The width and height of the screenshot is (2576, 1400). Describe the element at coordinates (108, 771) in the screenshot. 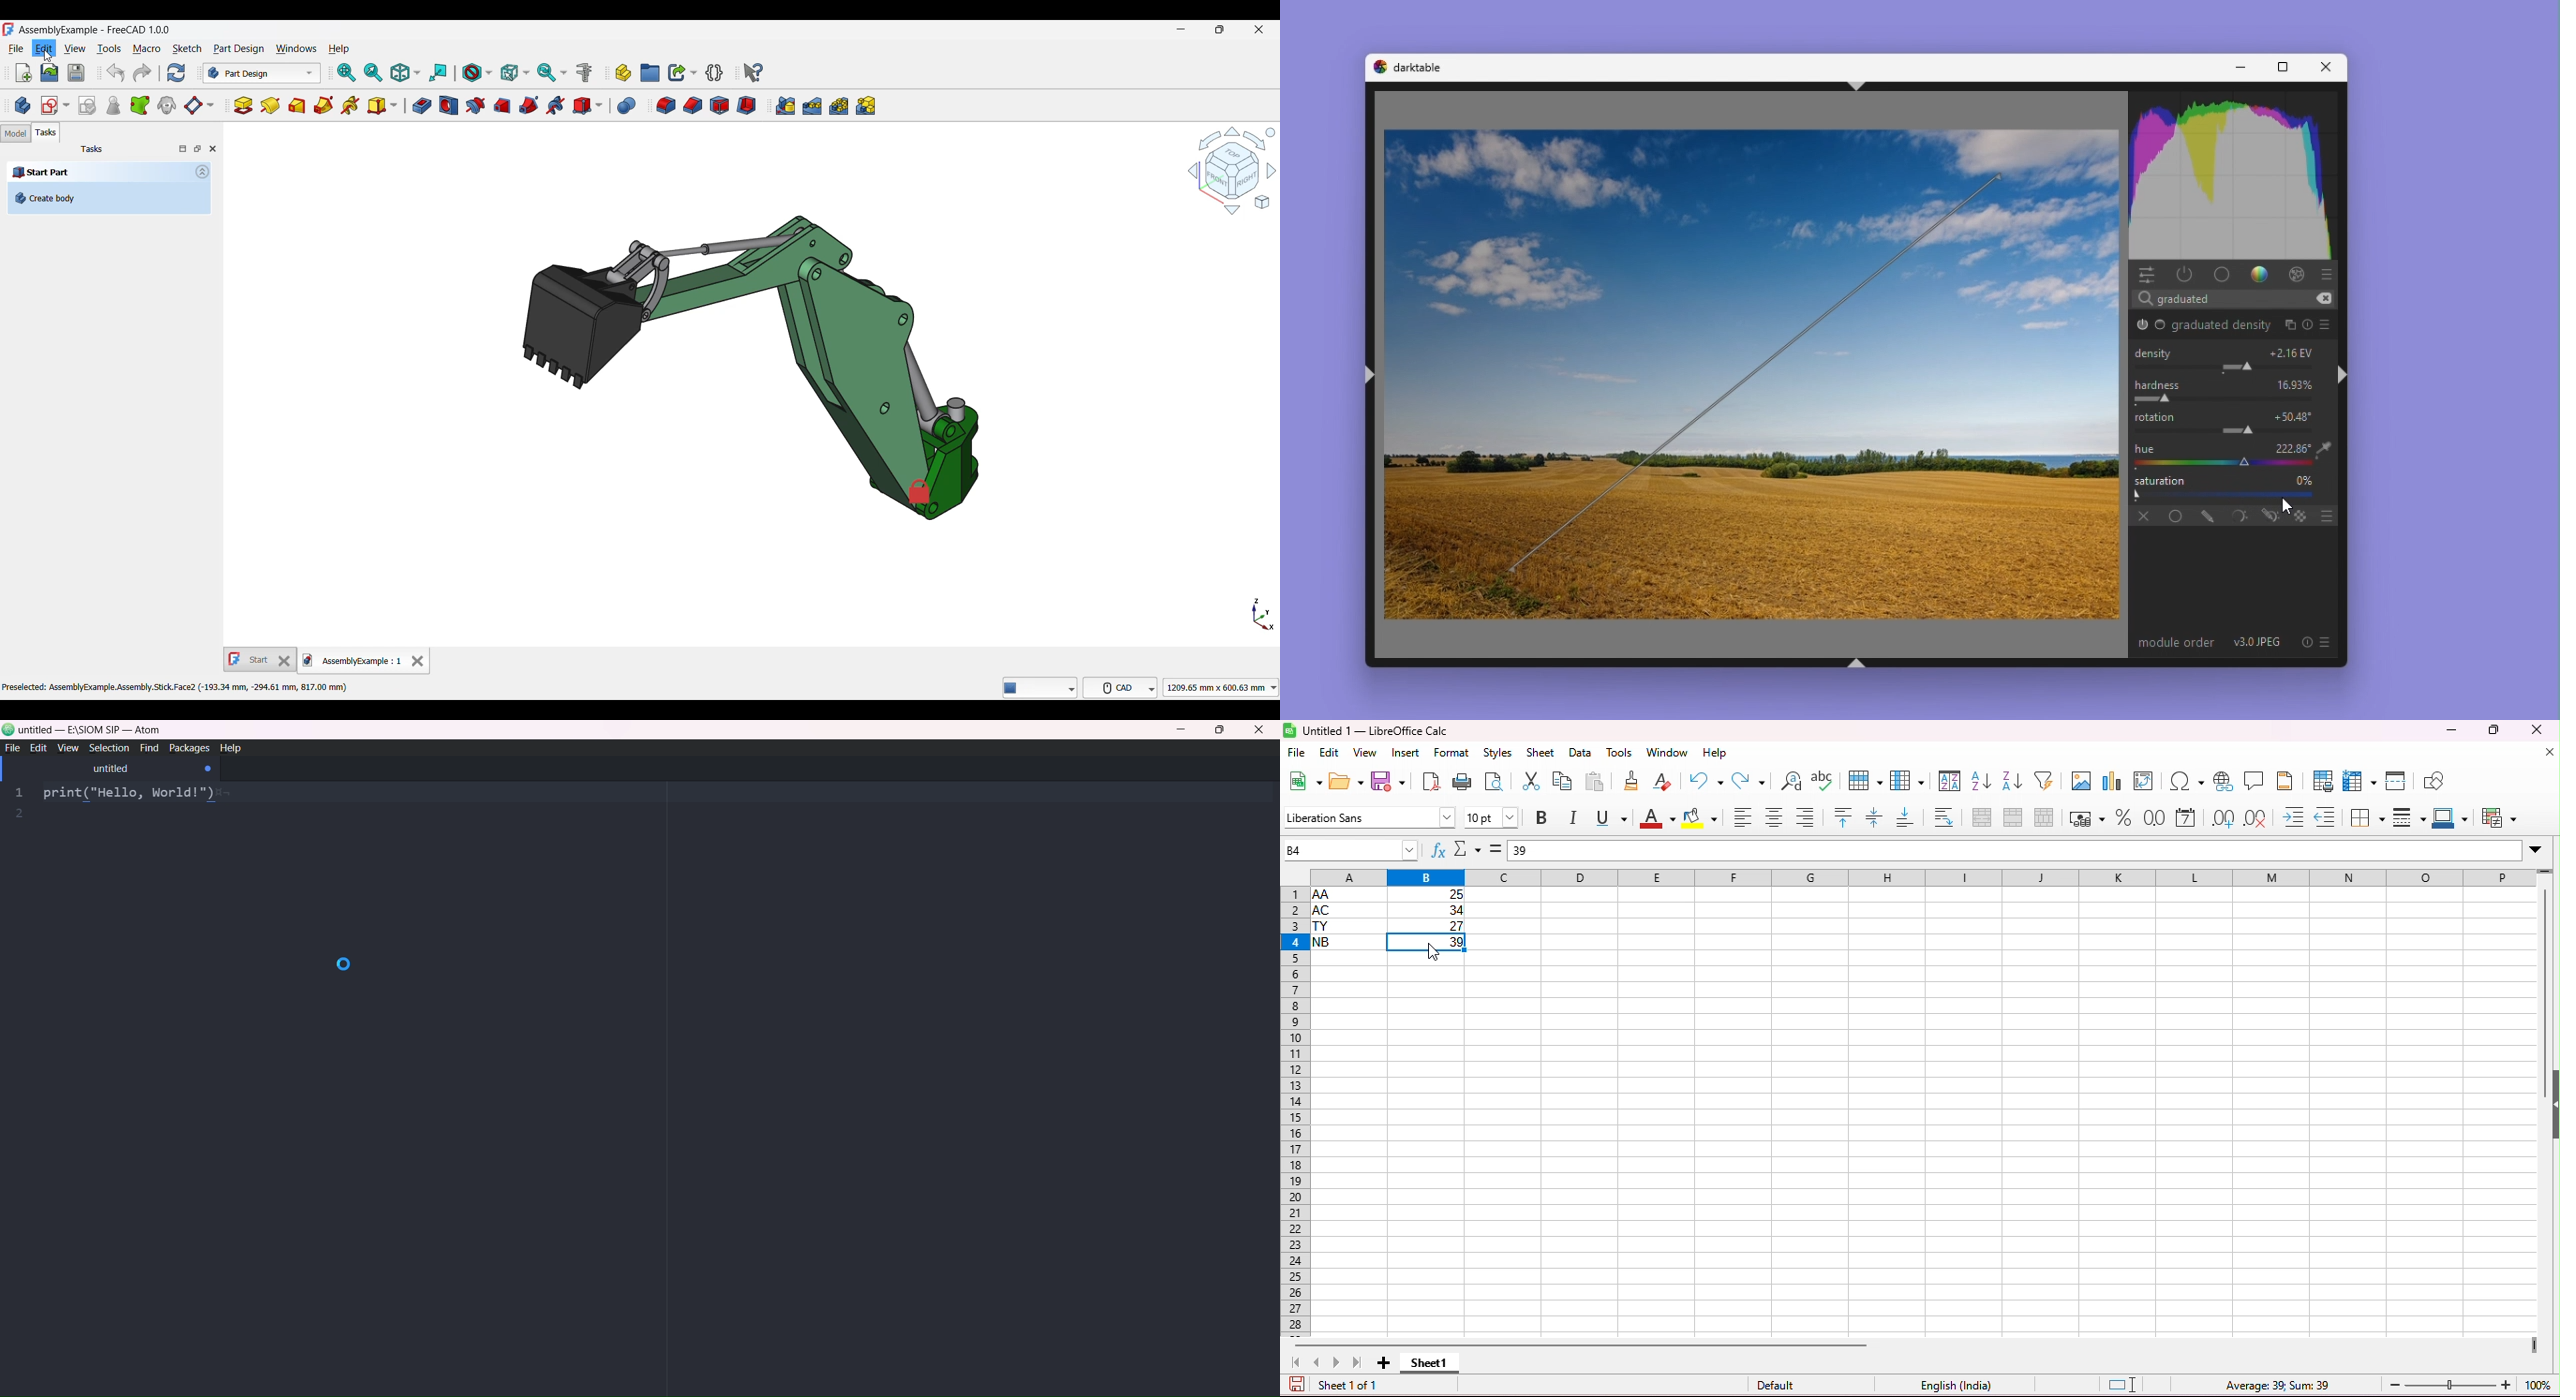

I see `tab name` at that location.